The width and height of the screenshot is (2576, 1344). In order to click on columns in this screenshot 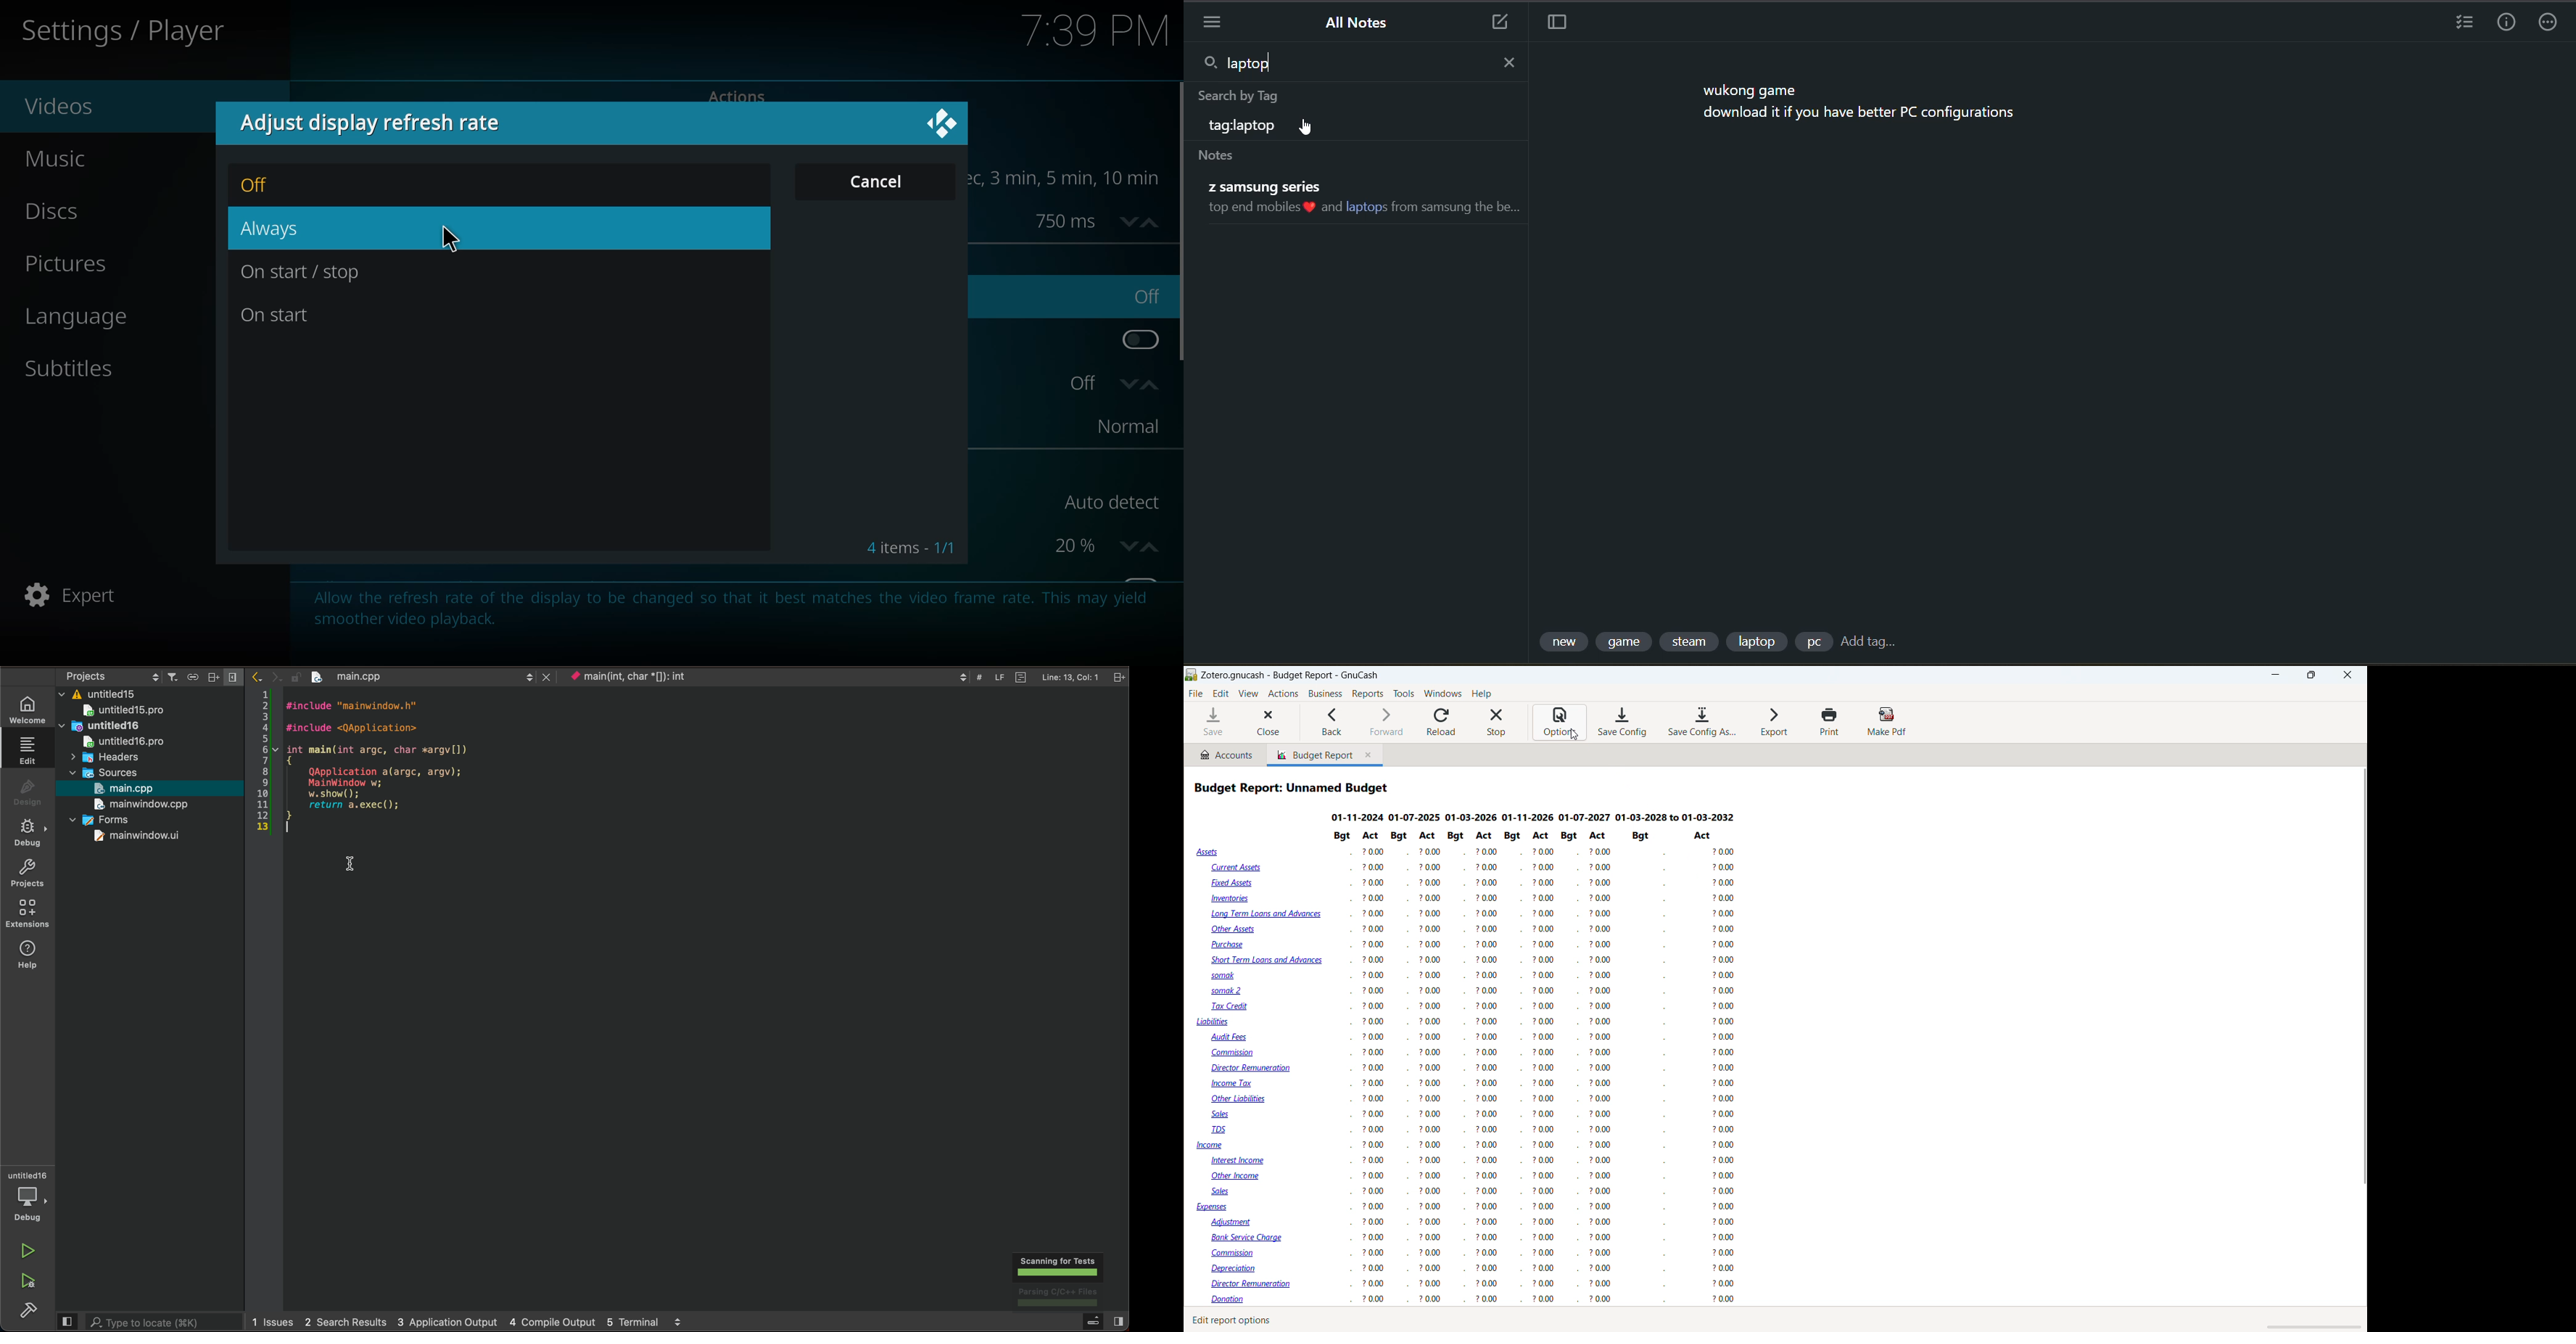, I will do `click(1552, 1069)`.